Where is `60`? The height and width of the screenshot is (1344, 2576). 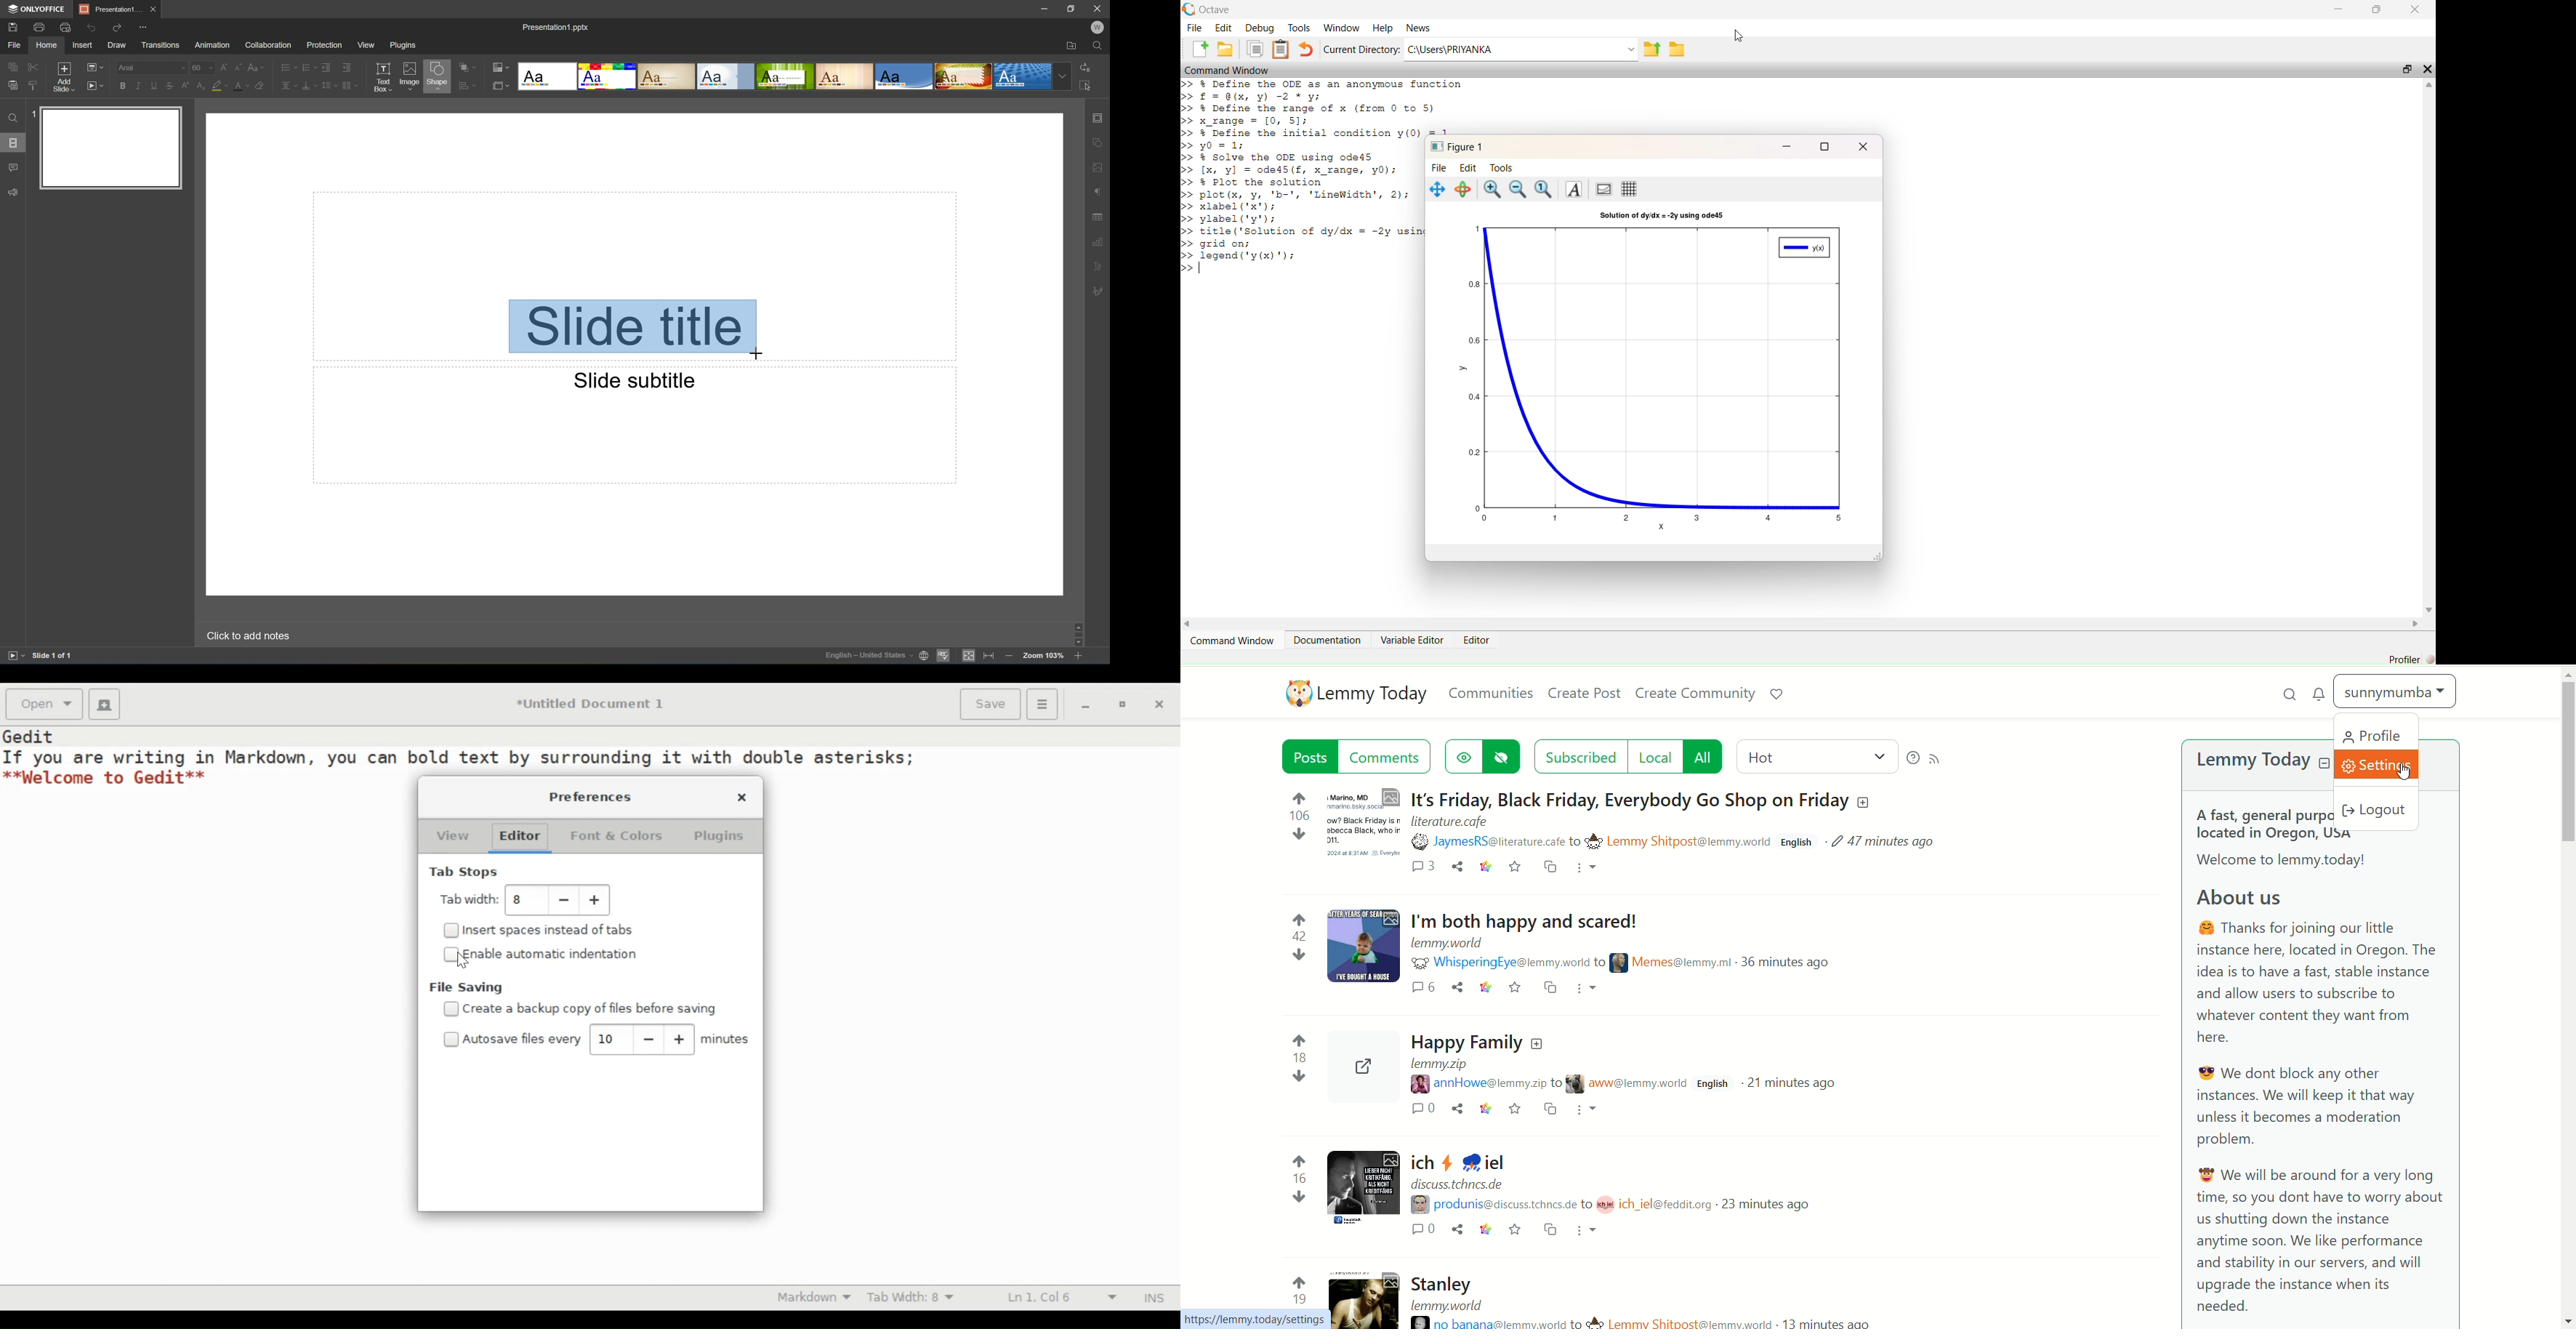 60 is located at coordinates (201, 67).